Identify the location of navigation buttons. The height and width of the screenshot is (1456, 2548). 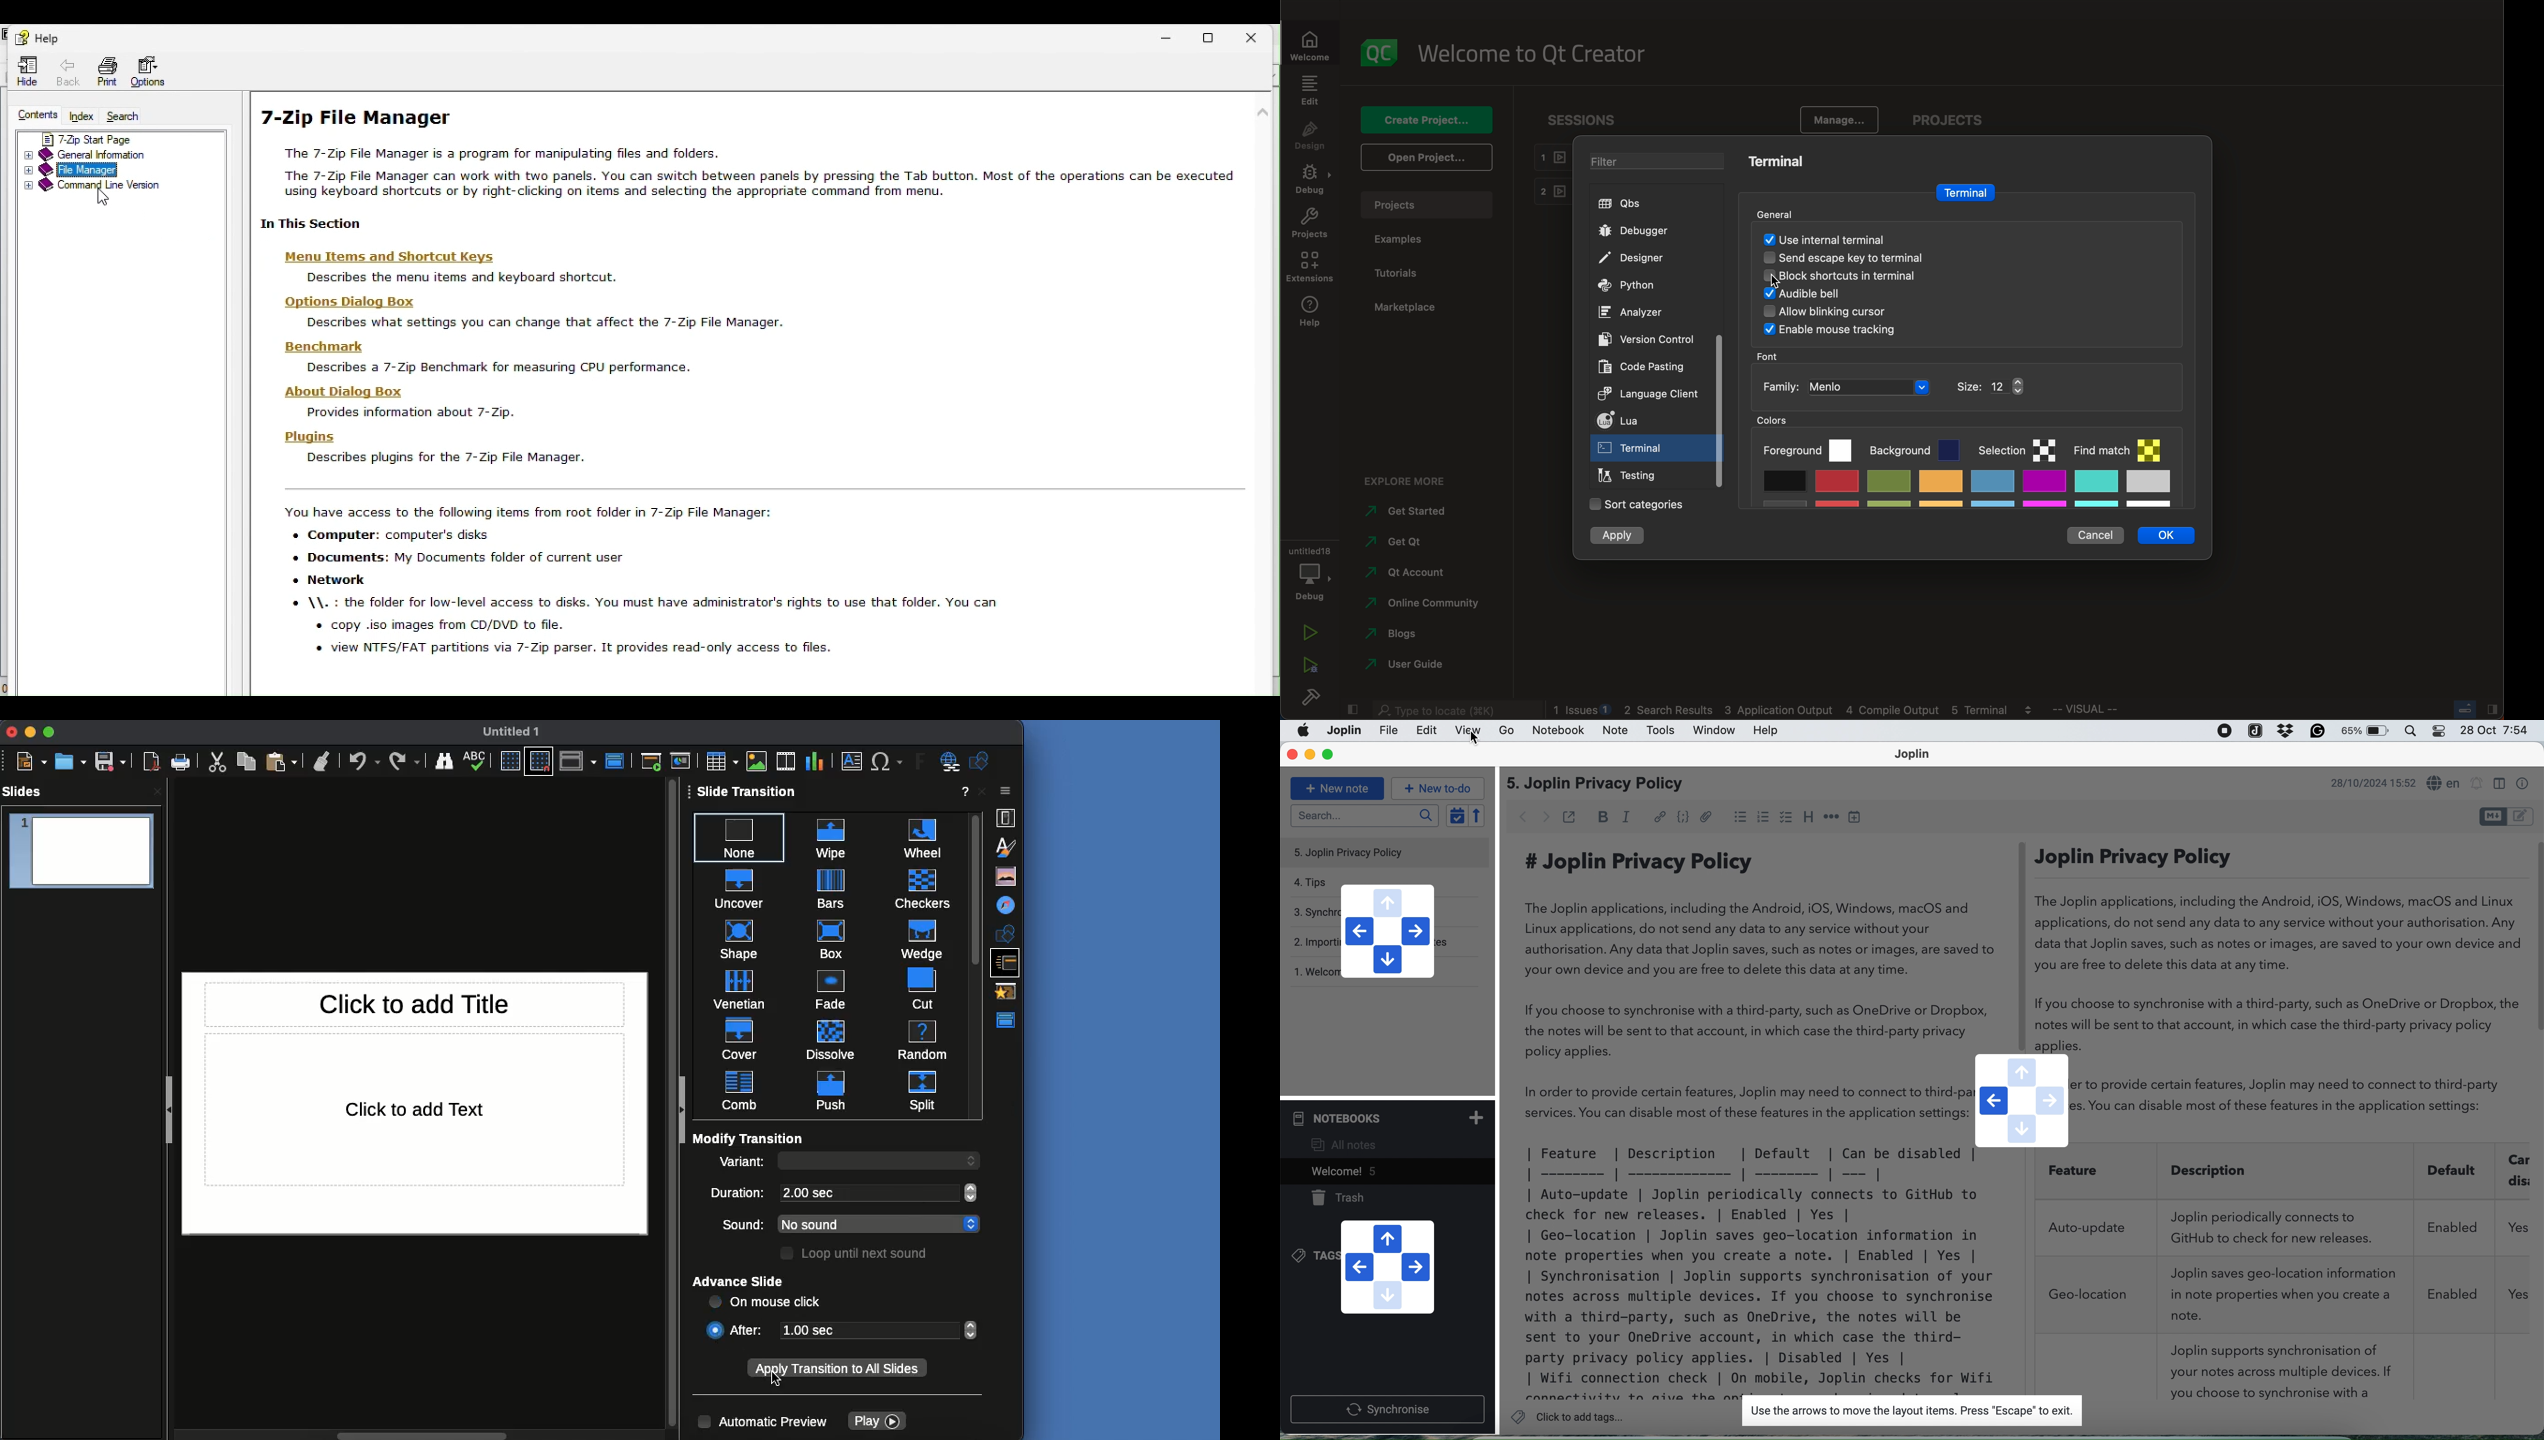
(1386, 931).